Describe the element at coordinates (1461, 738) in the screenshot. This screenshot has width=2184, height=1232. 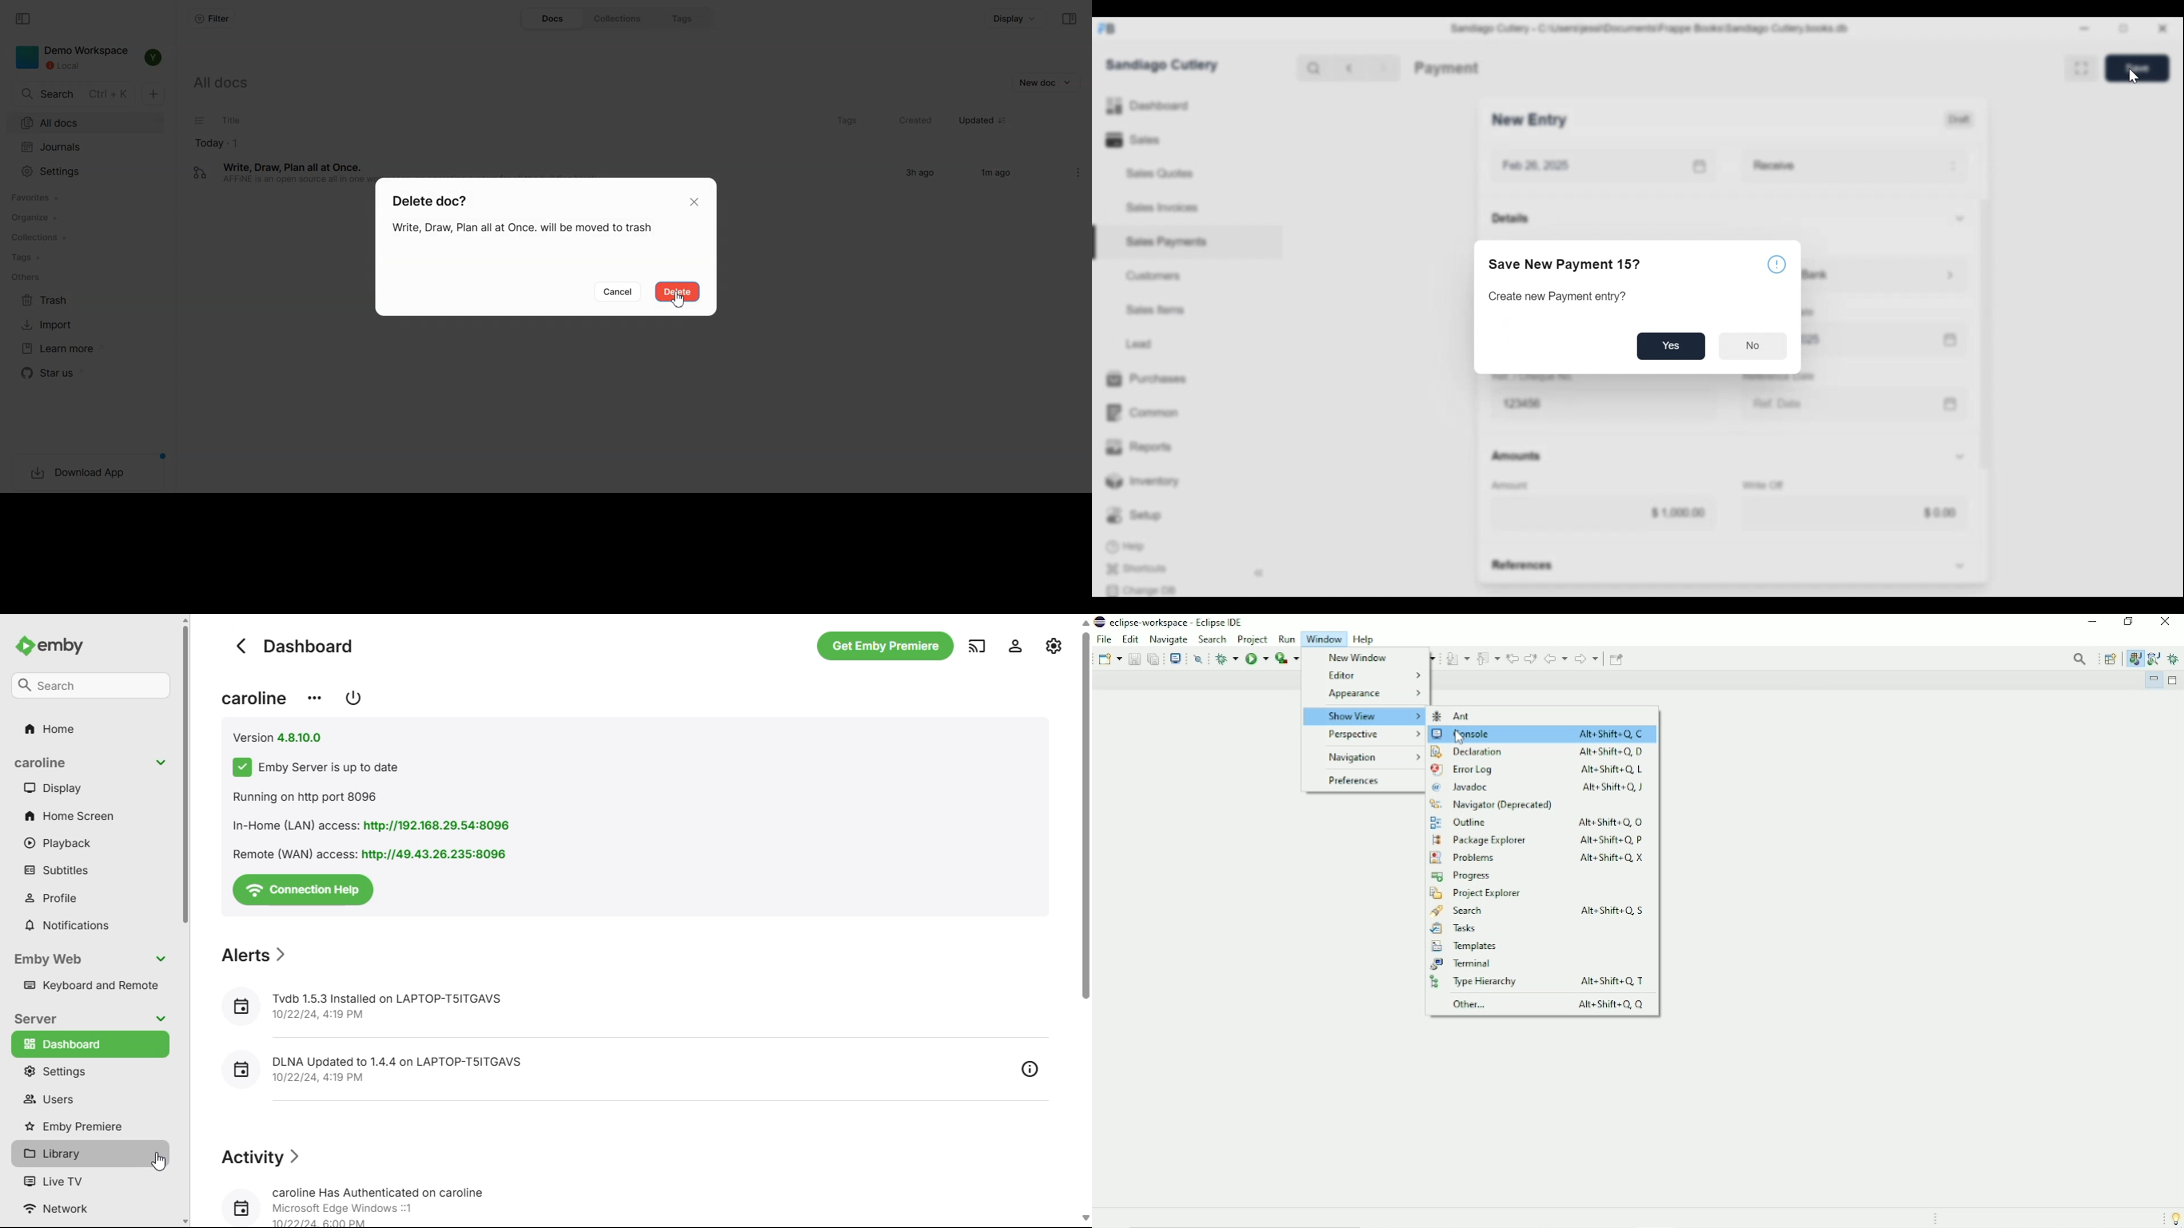
I see `Cursor` at that location.